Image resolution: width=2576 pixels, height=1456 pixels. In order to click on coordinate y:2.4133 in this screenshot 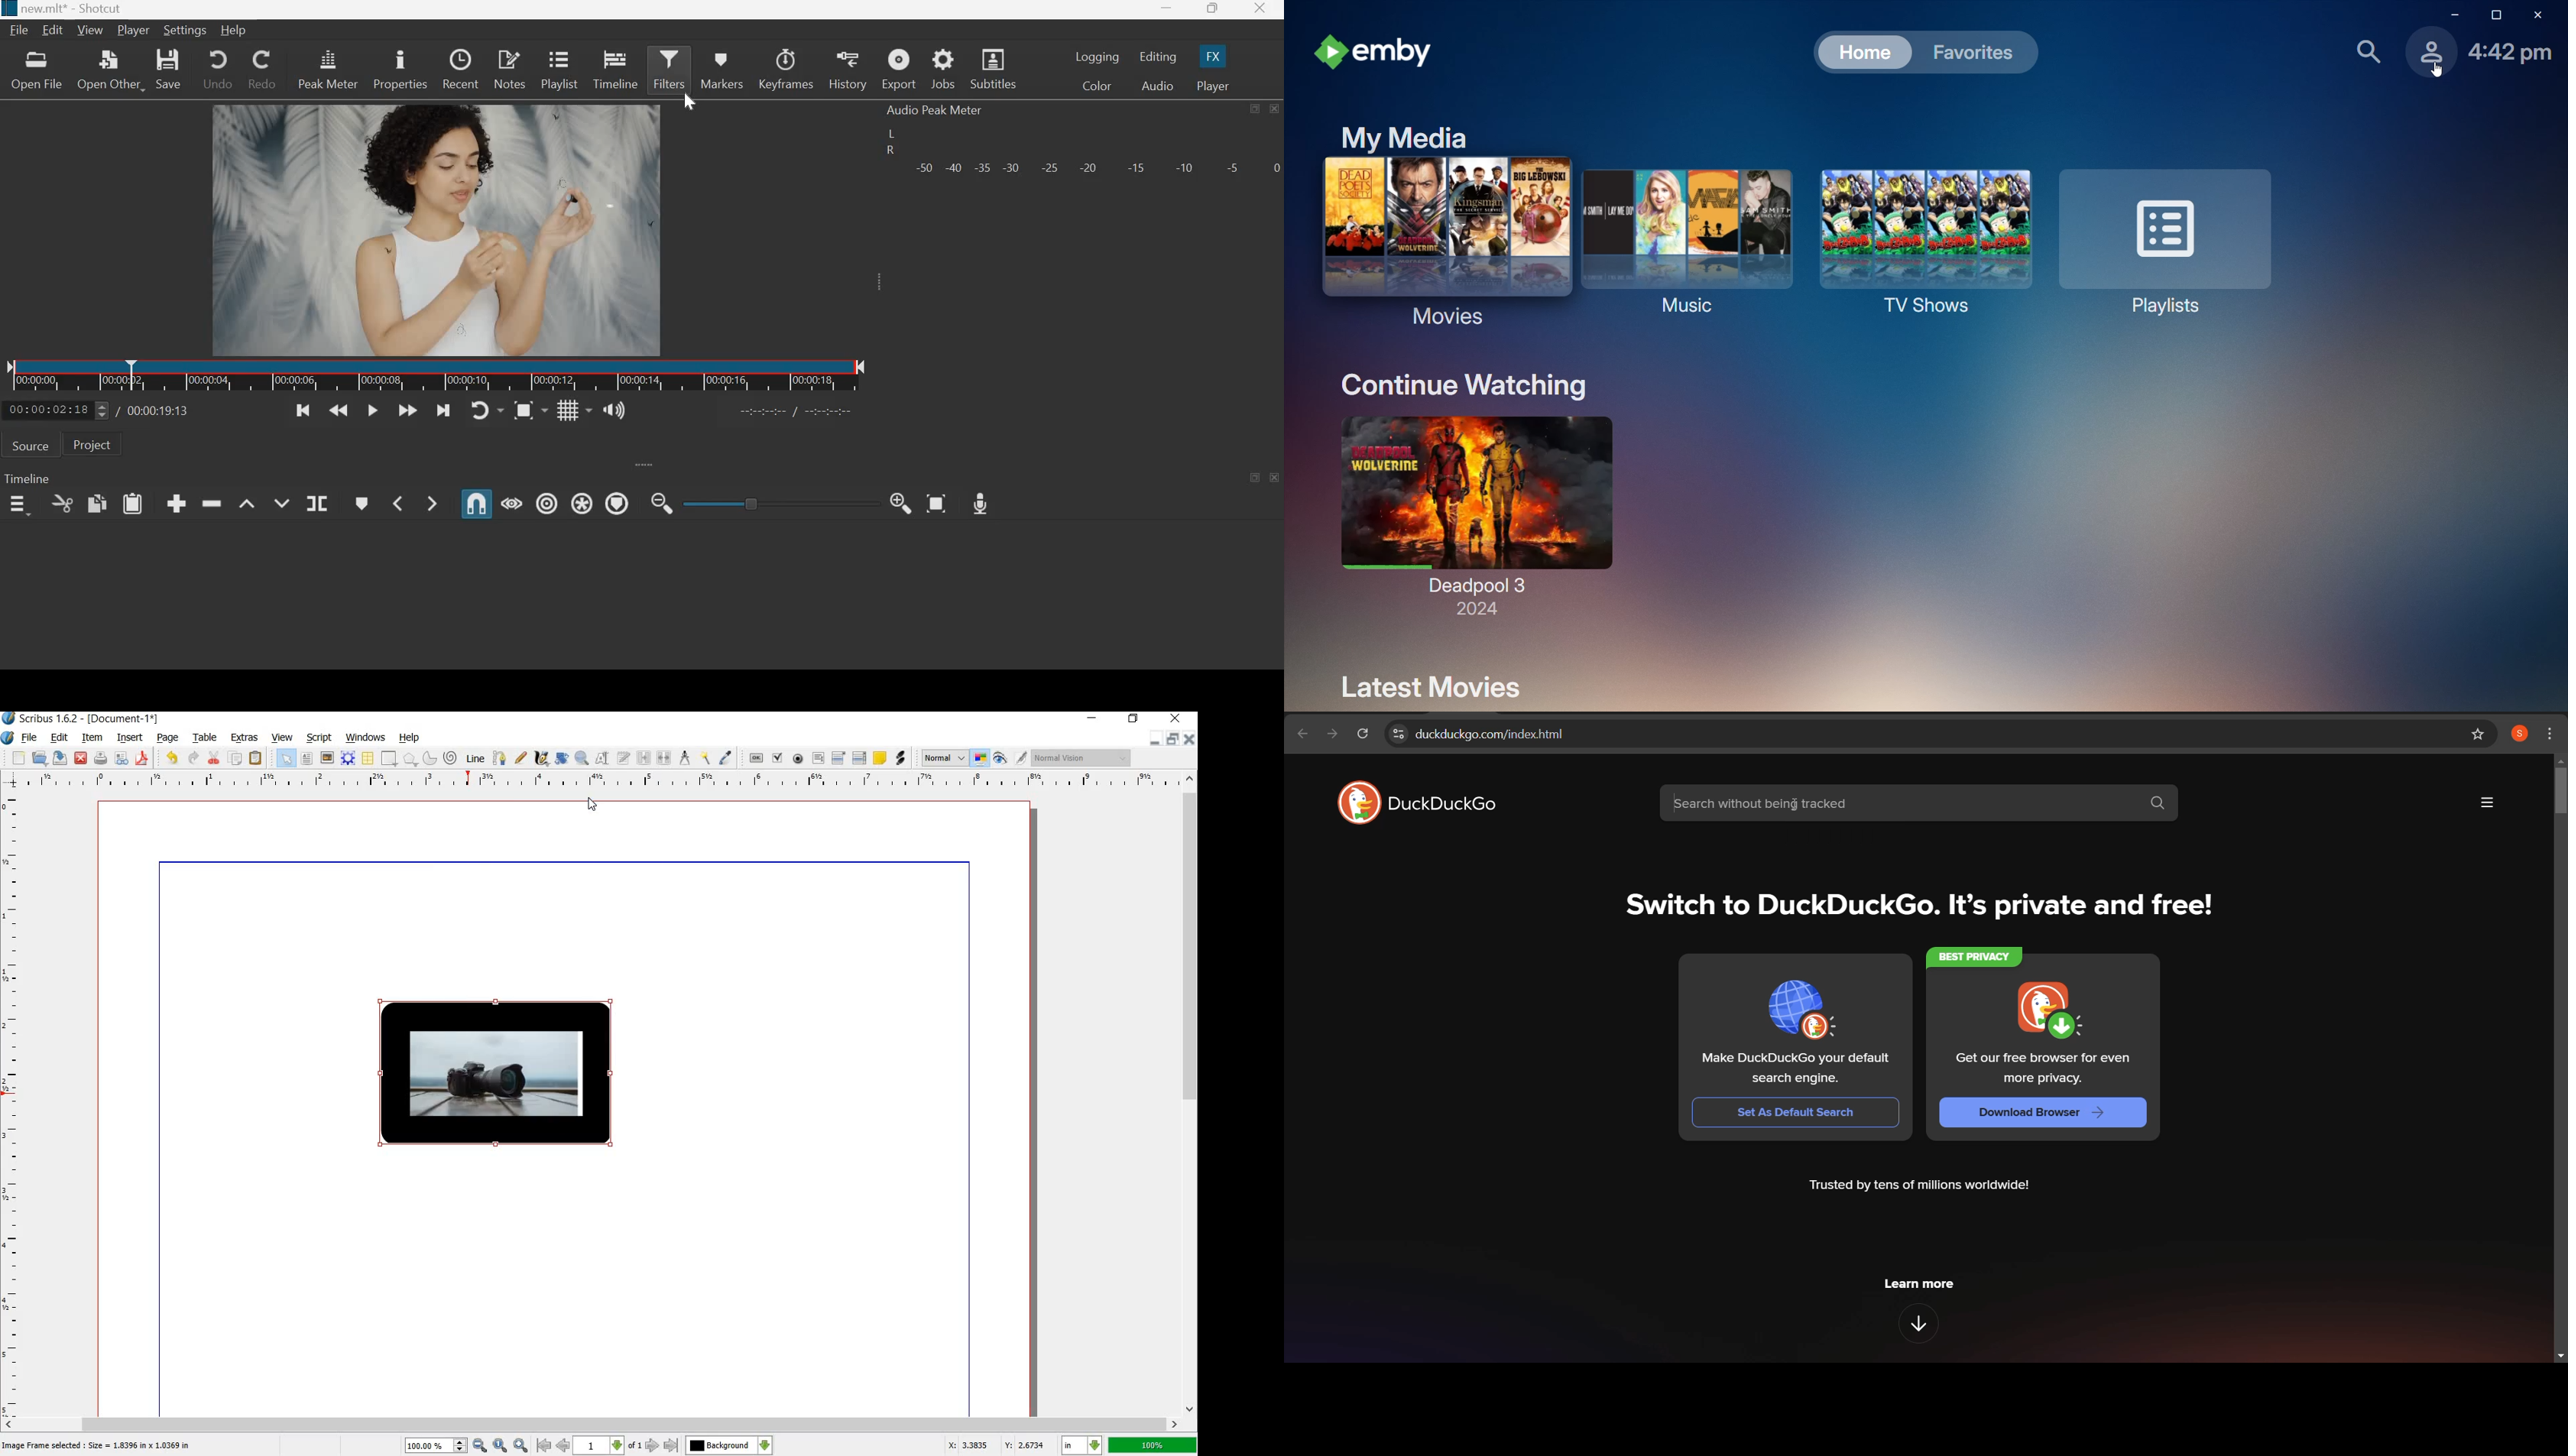, I will do `click(1028, 1444)`.